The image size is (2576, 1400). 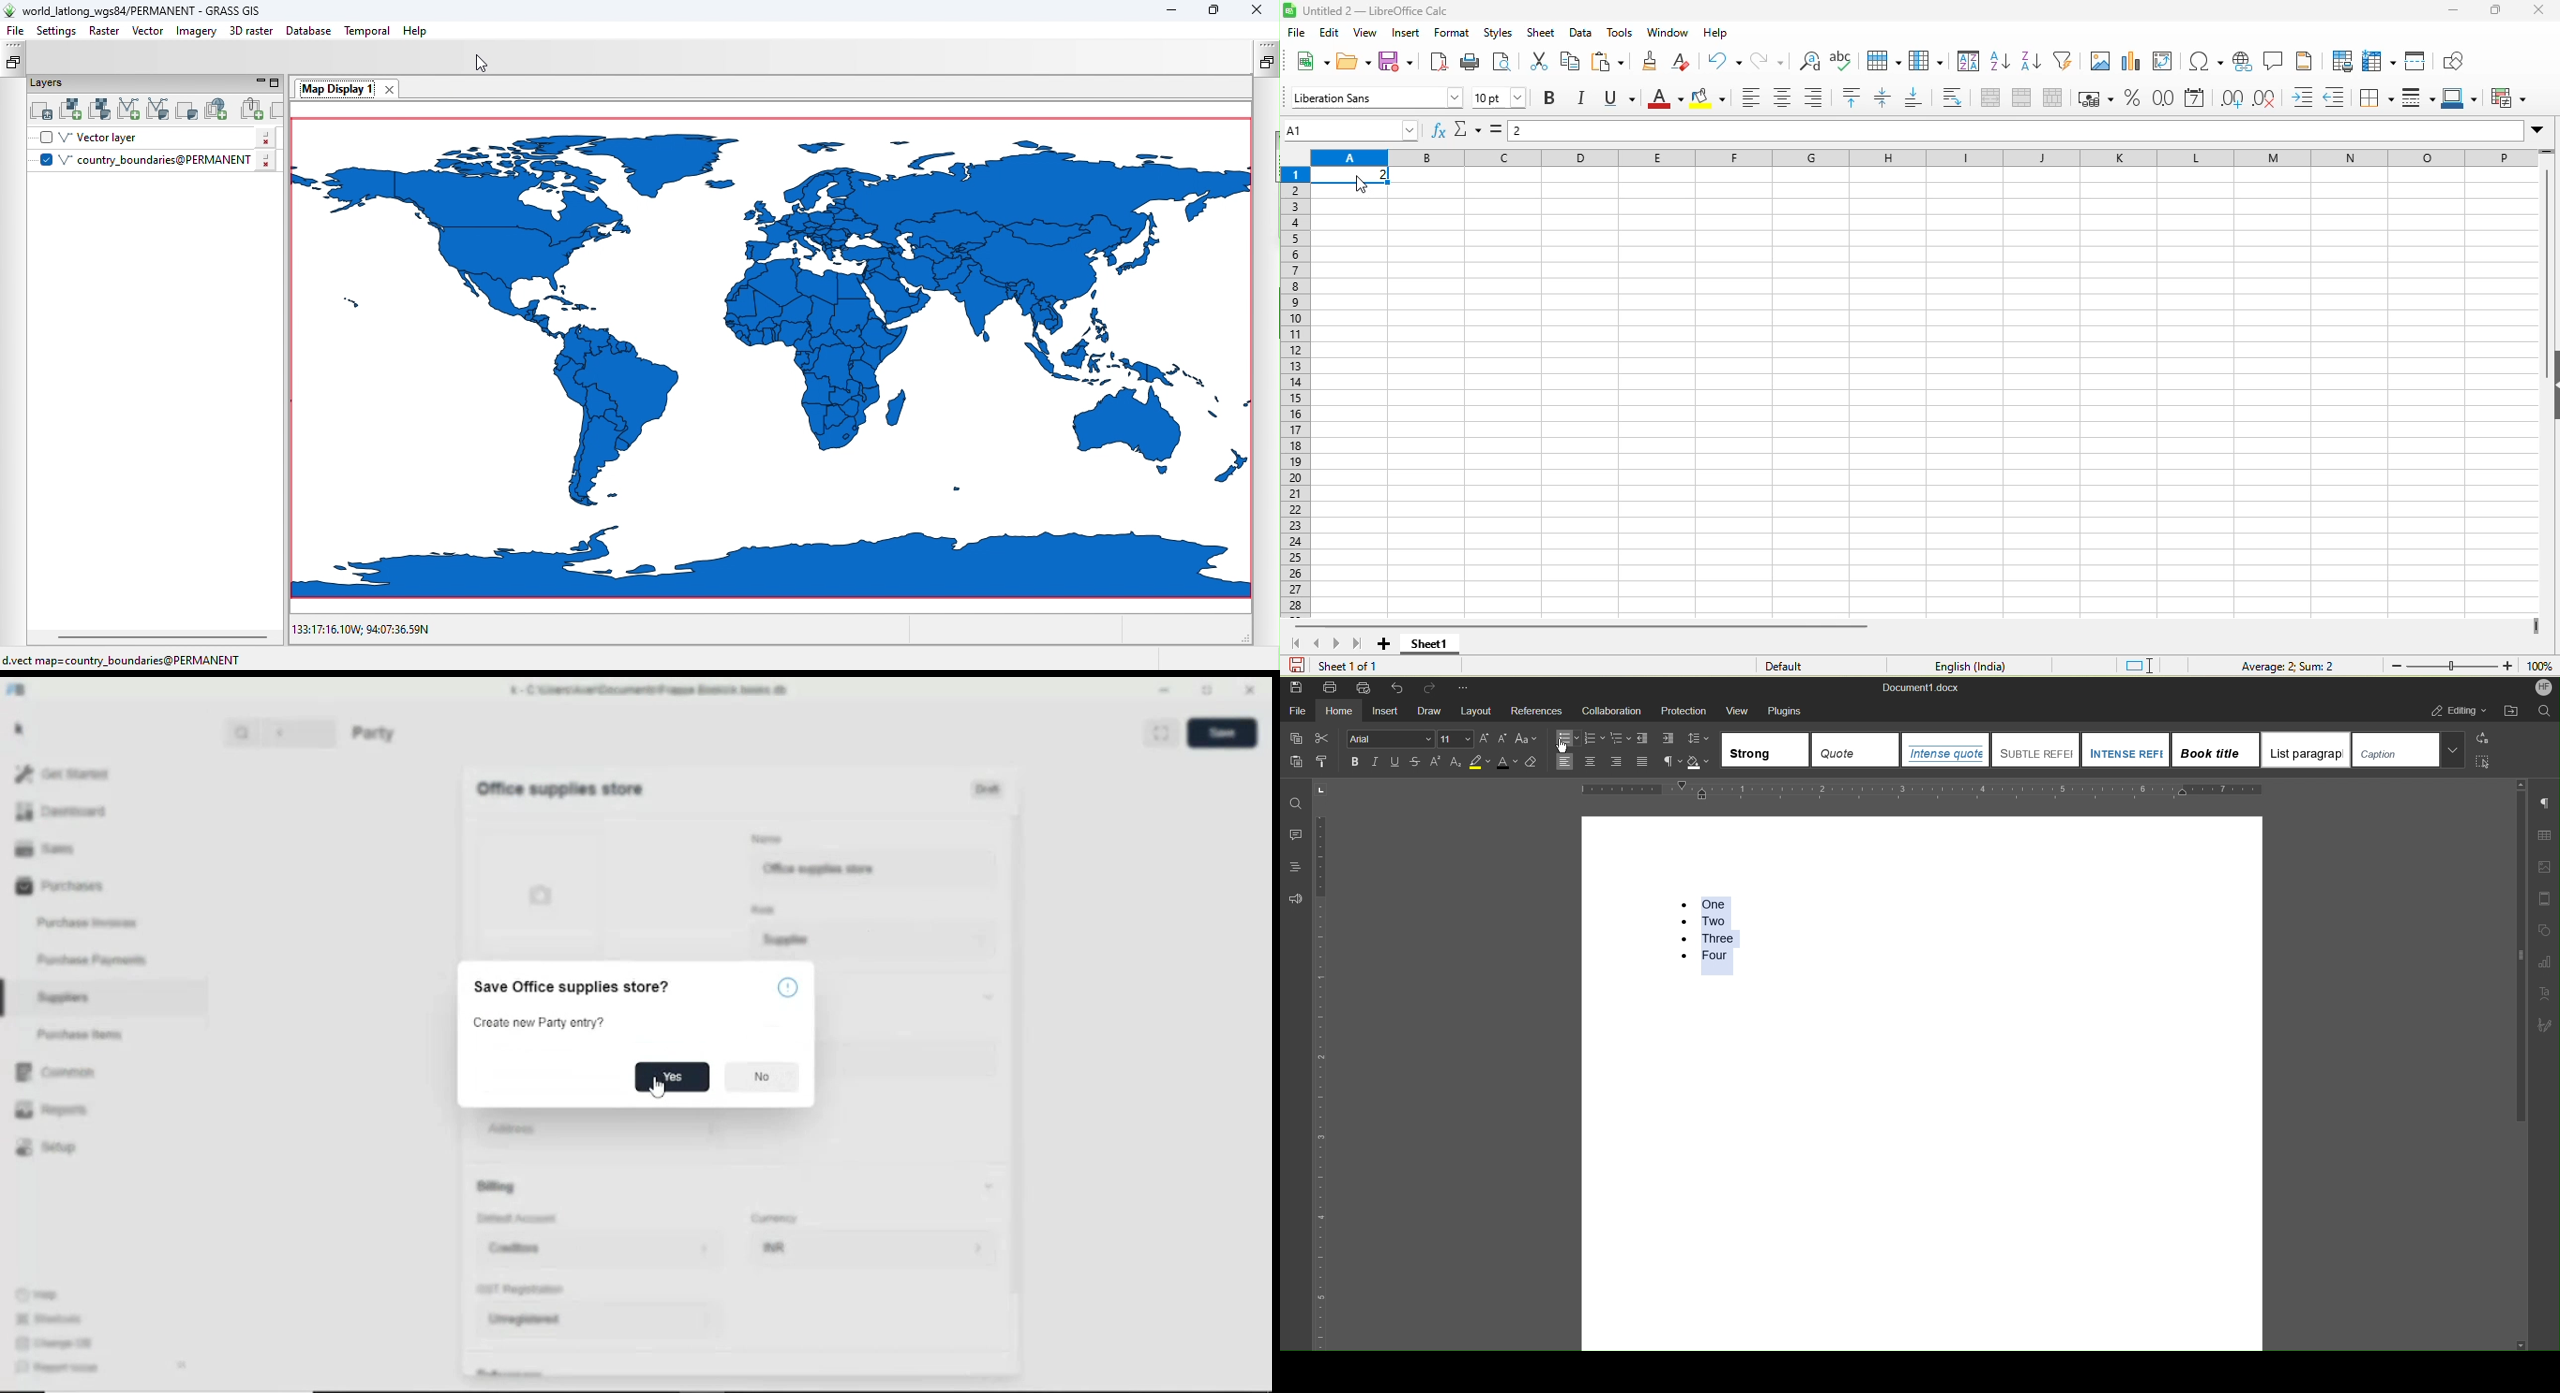 I want to click on new, so click(x=1308, y=60).